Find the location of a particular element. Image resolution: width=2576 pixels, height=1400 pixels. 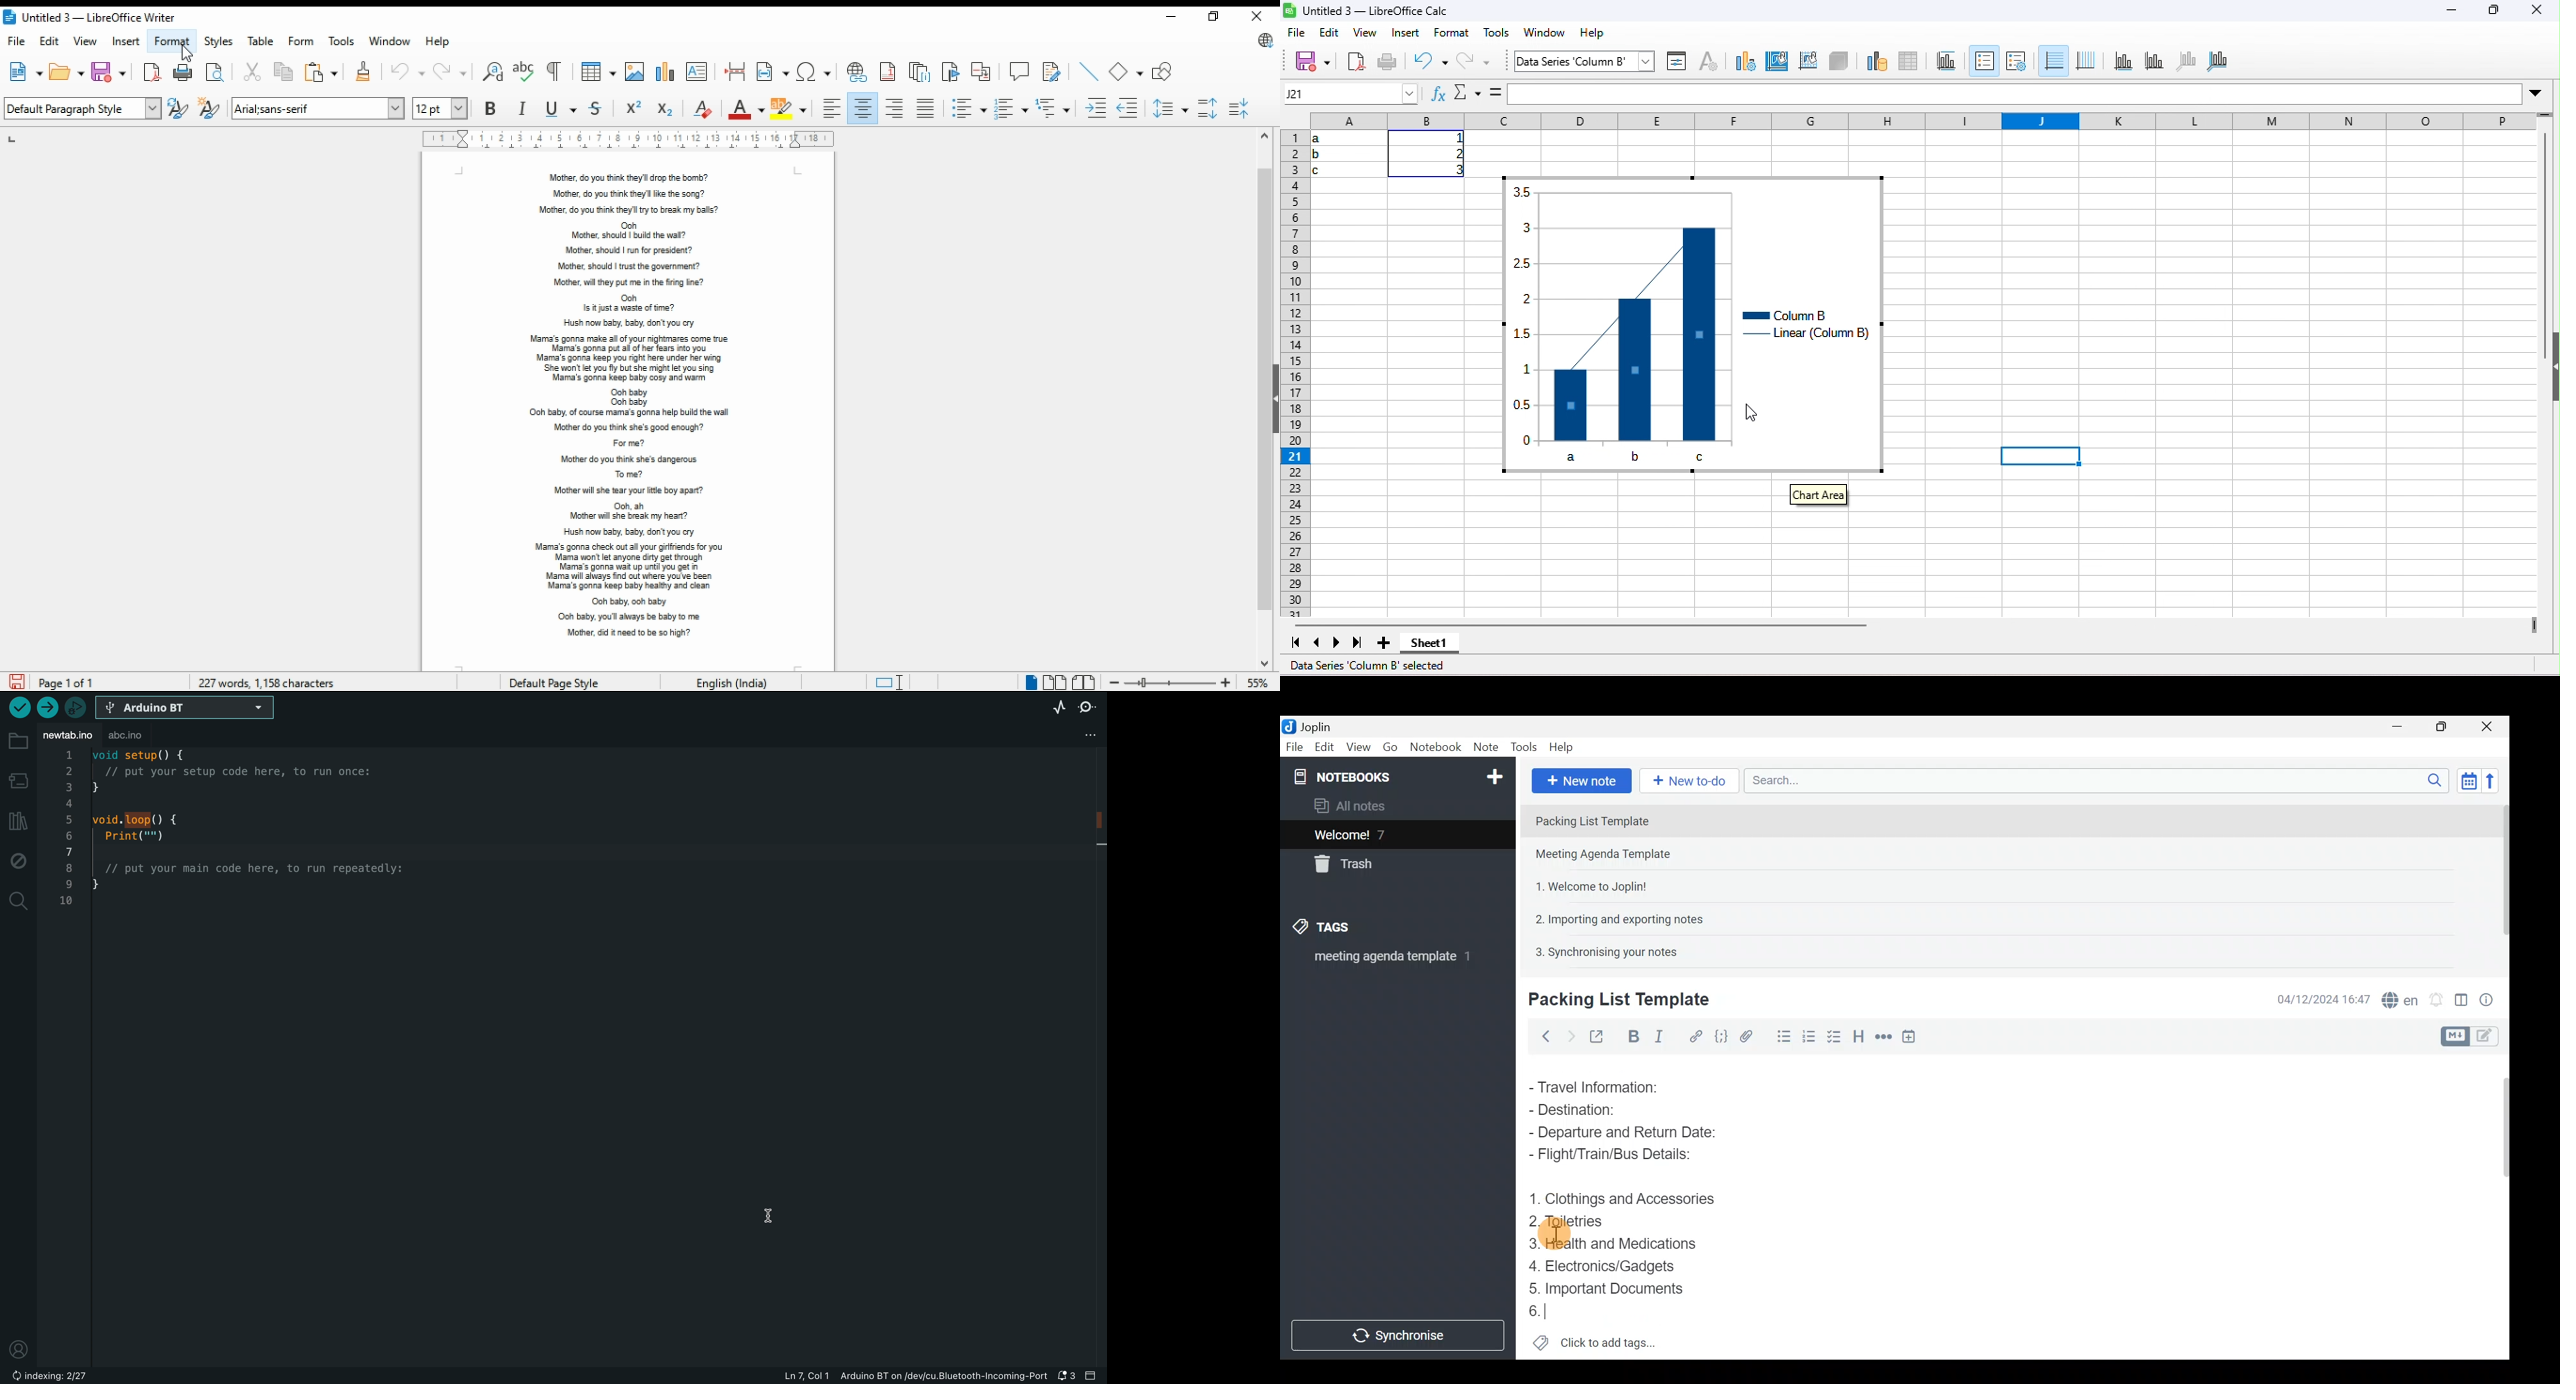

show track changes functions is located at coordinates (1052, 72).